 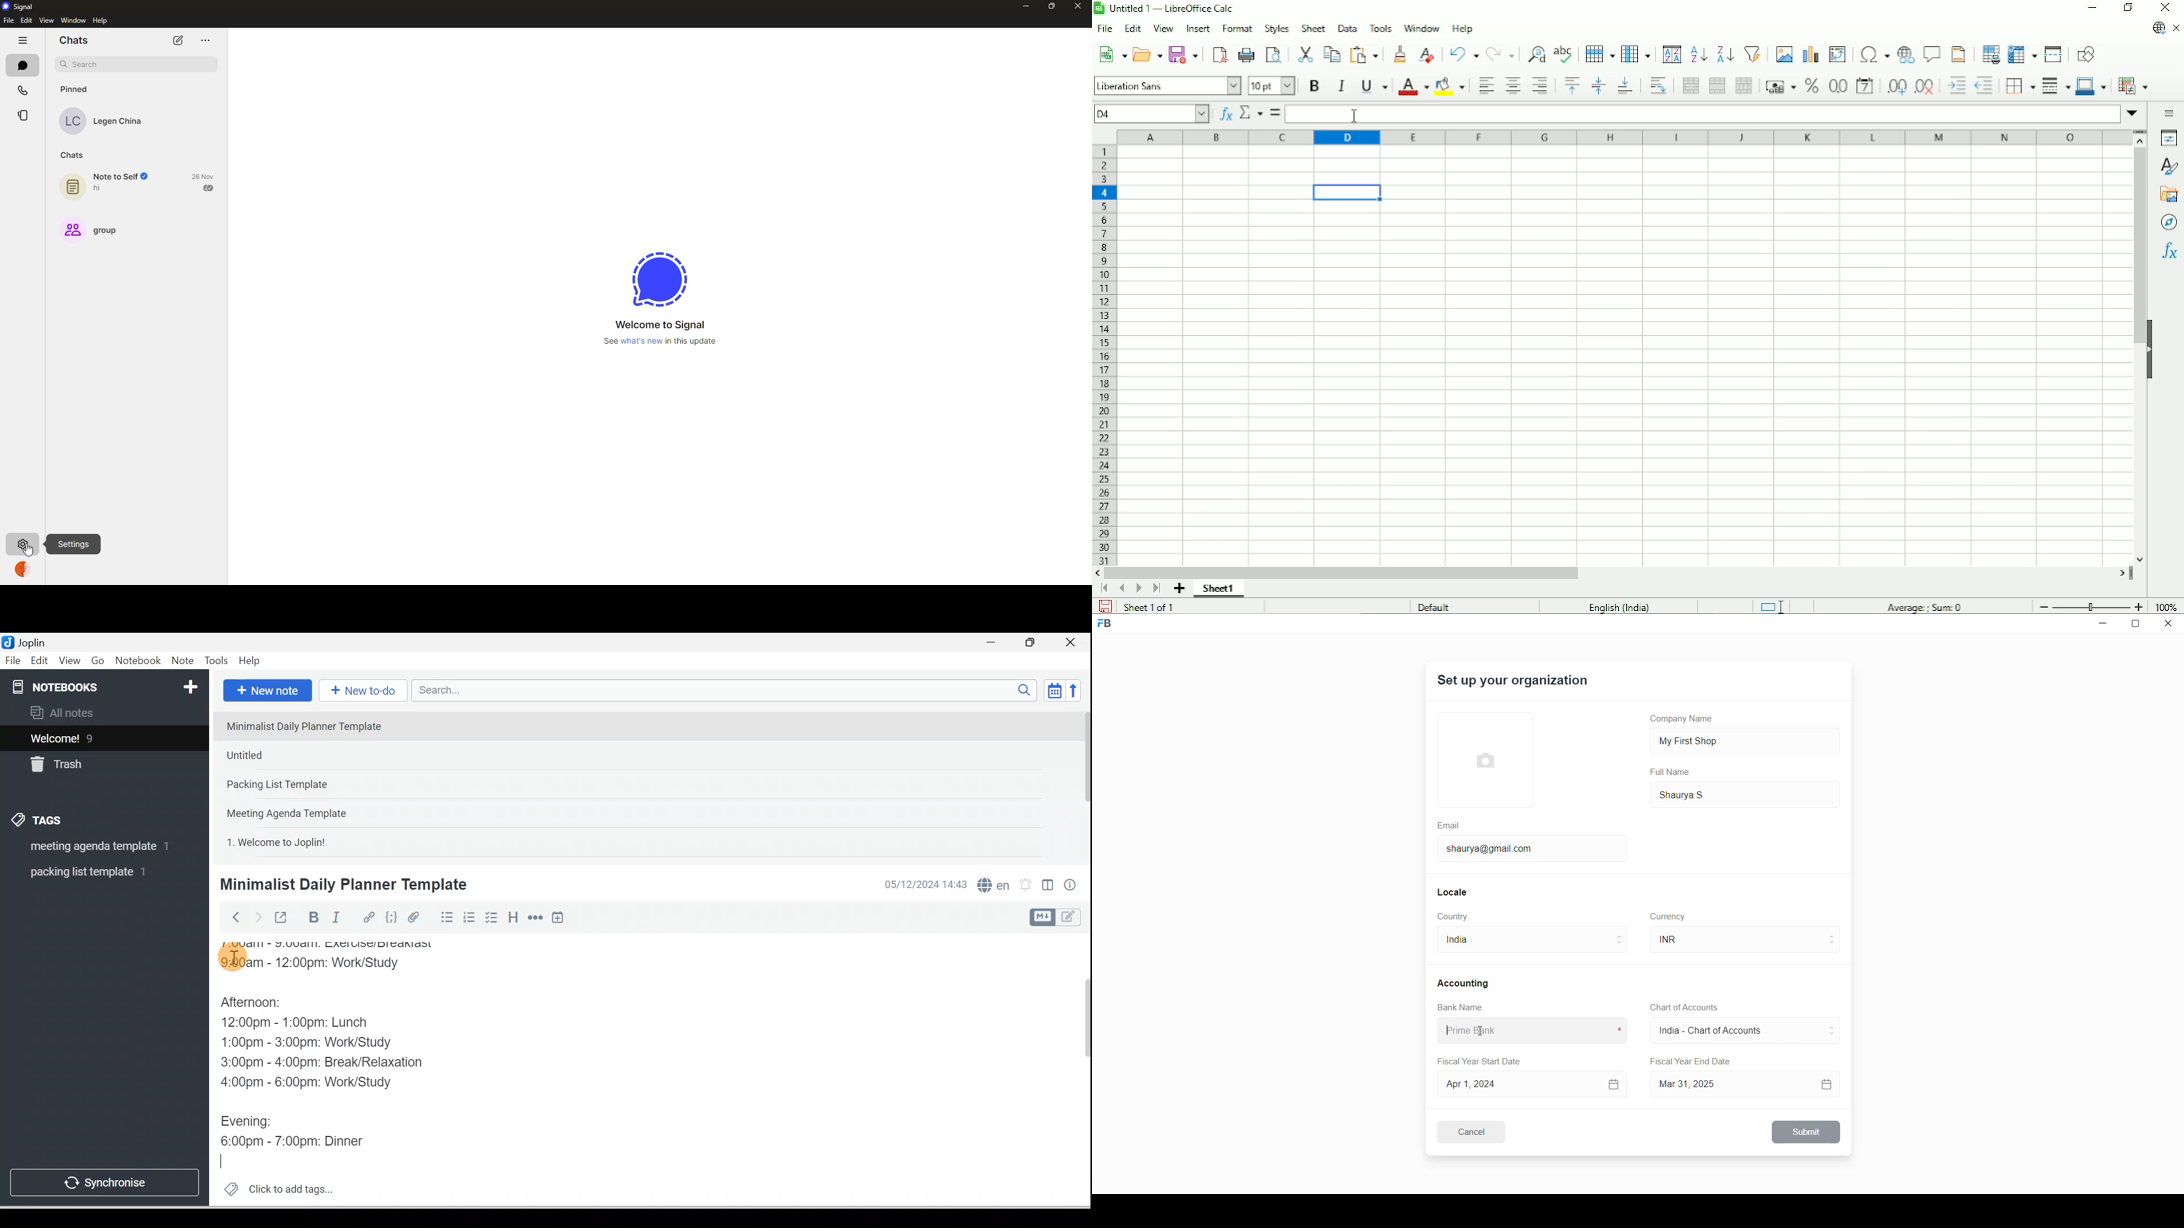 I want to click on move to above country, so click(x=1621, y=936).